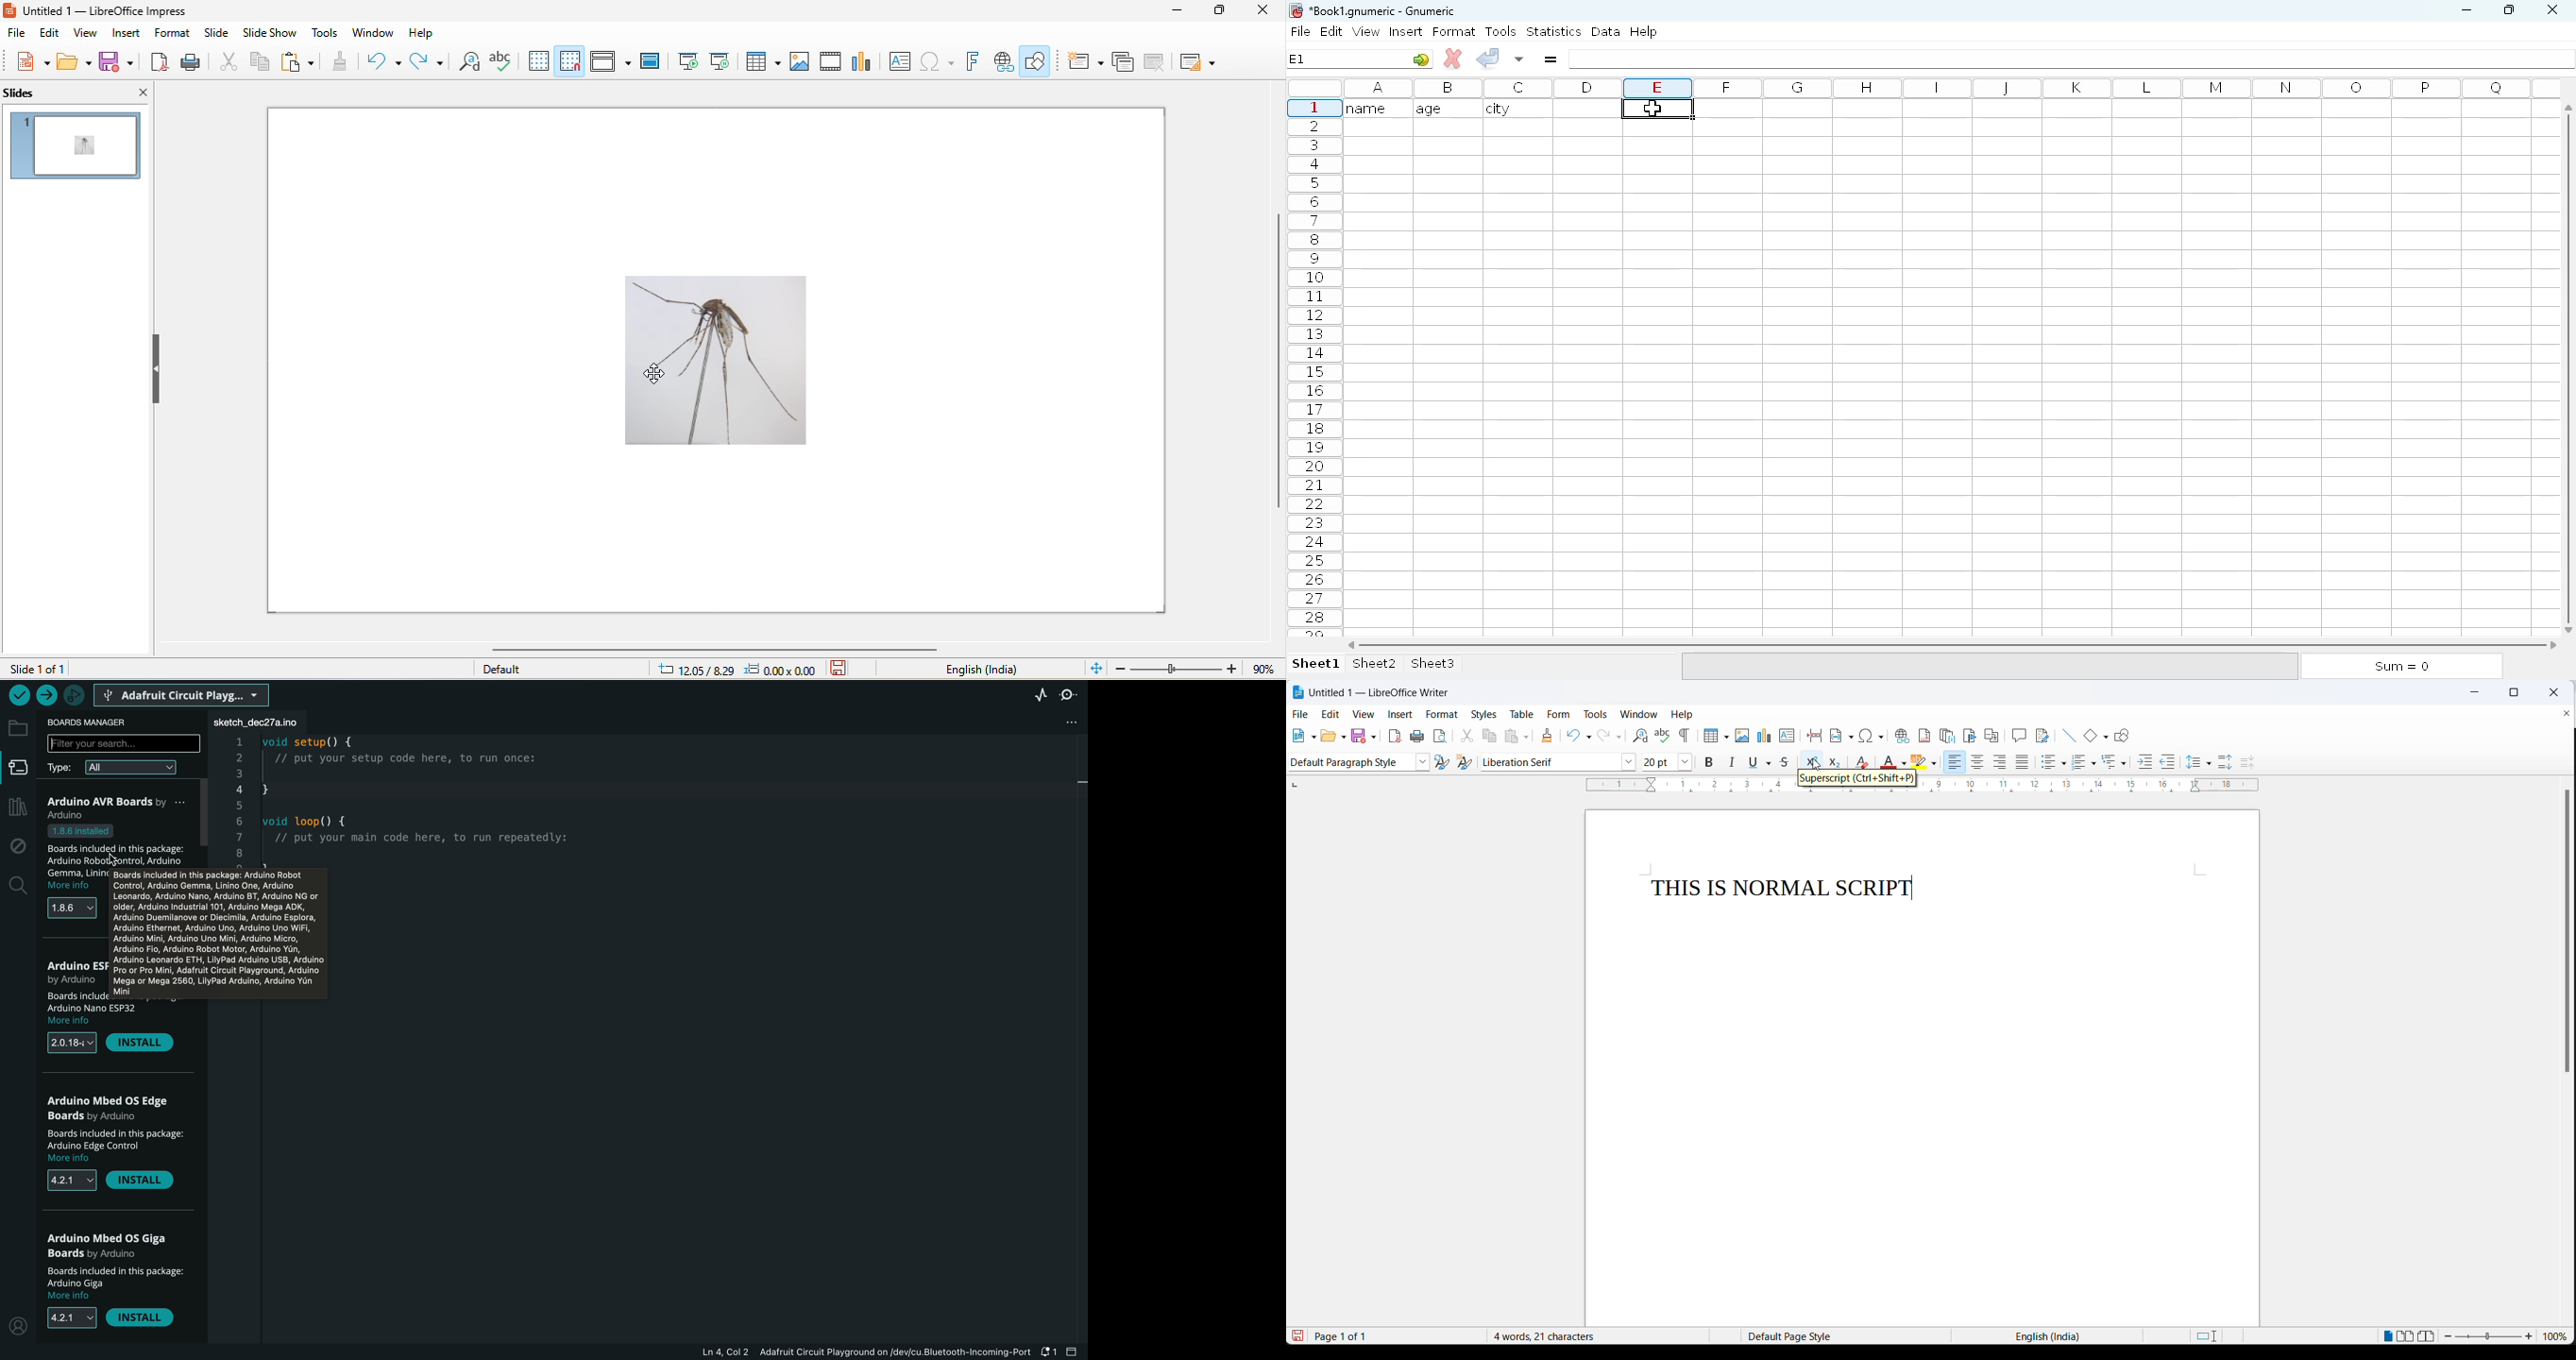  Describe the element at coordinates (1372, 108) in the screenshot. I see `name (heading)` at that location.